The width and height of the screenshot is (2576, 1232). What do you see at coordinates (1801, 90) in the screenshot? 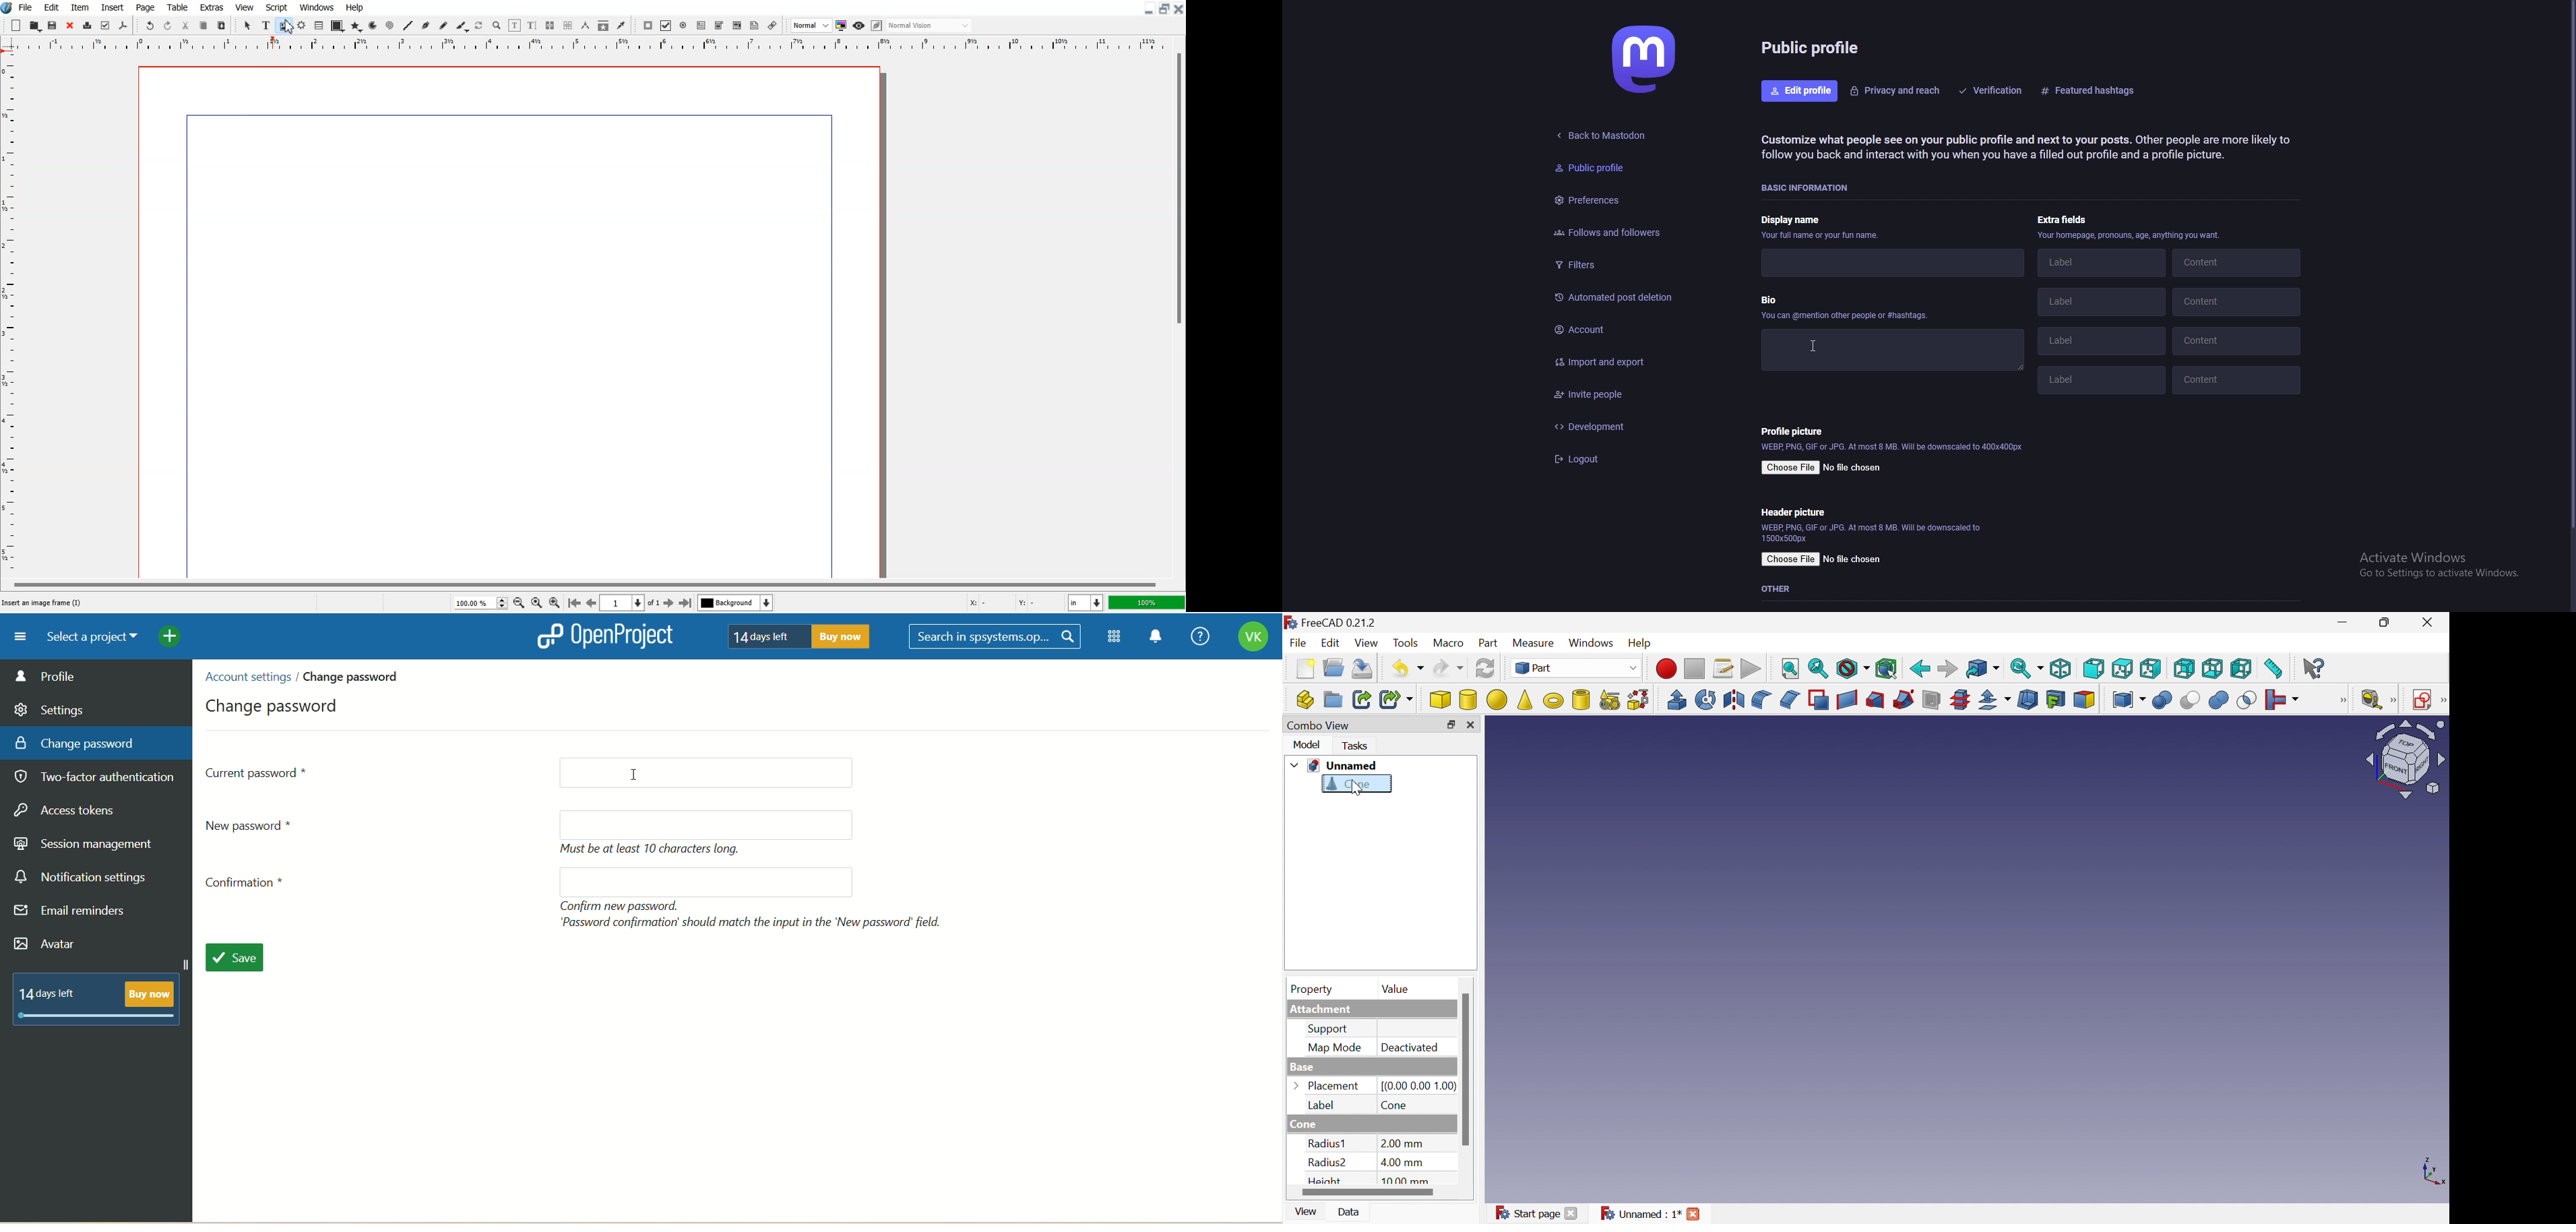
I see `edit profile` at bounding box center [1801, 90].